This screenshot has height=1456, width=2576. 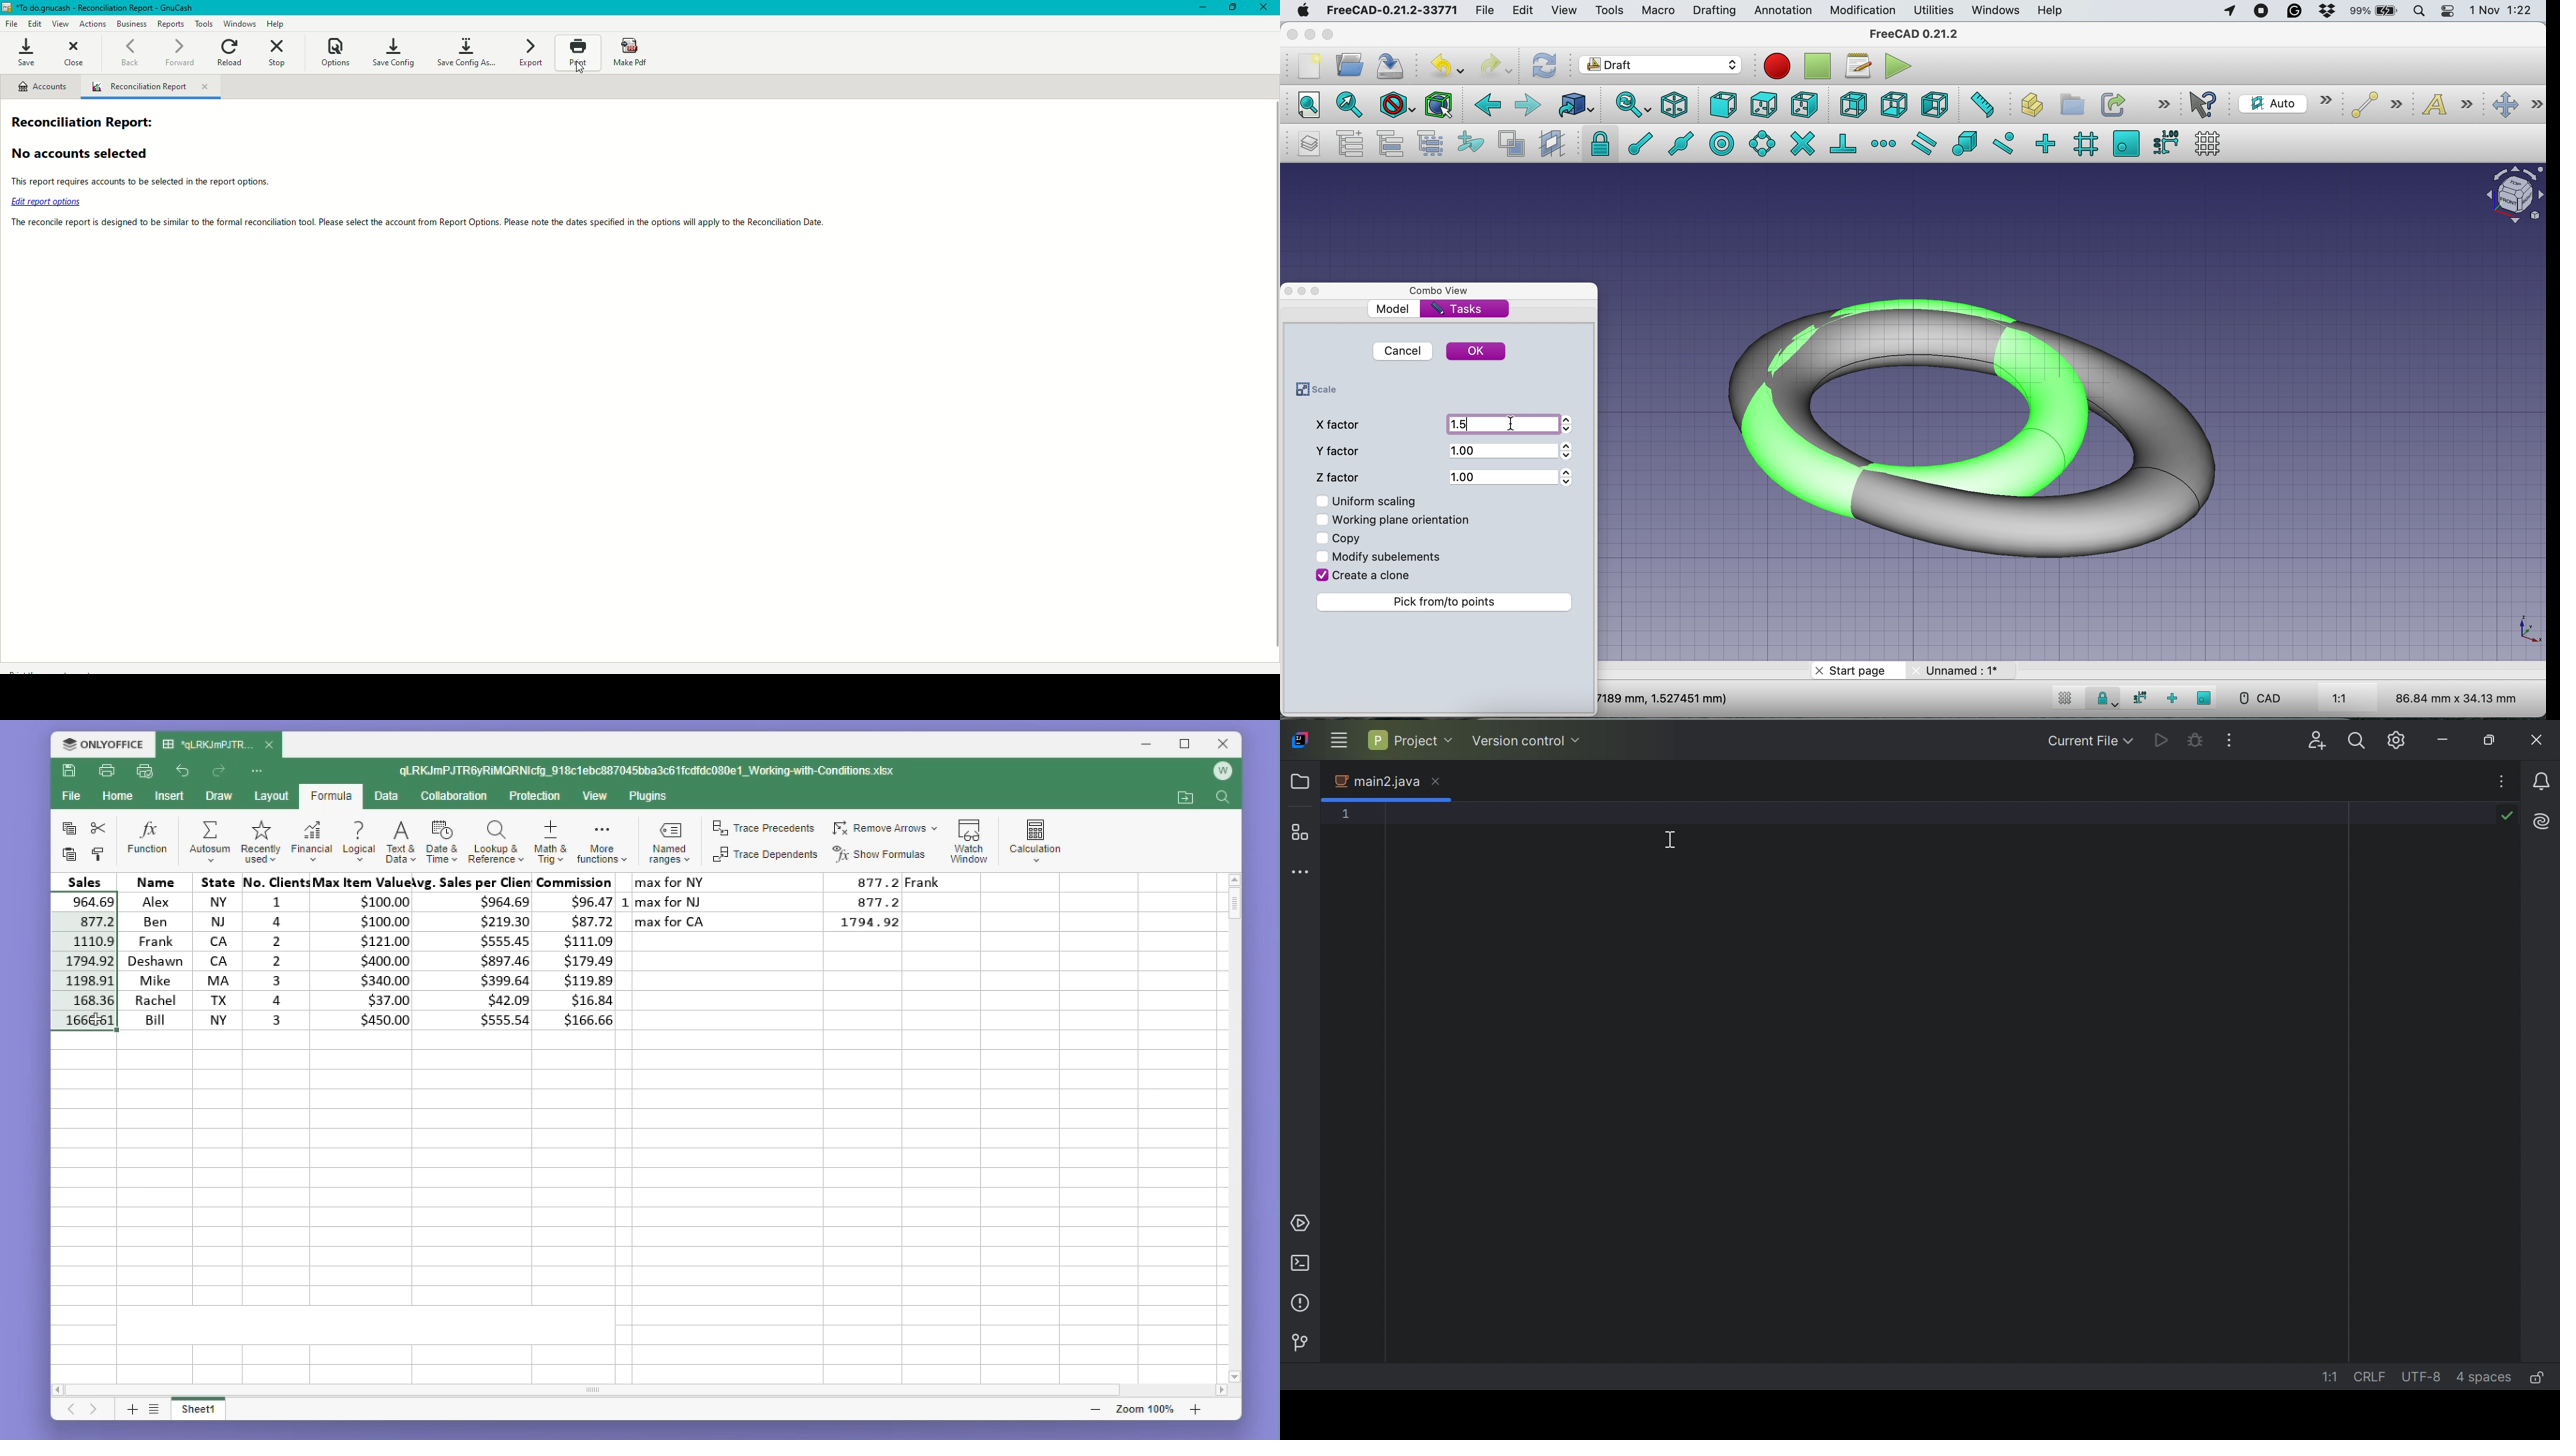 I want to click on Make PDF, so click(x=632, y=51).